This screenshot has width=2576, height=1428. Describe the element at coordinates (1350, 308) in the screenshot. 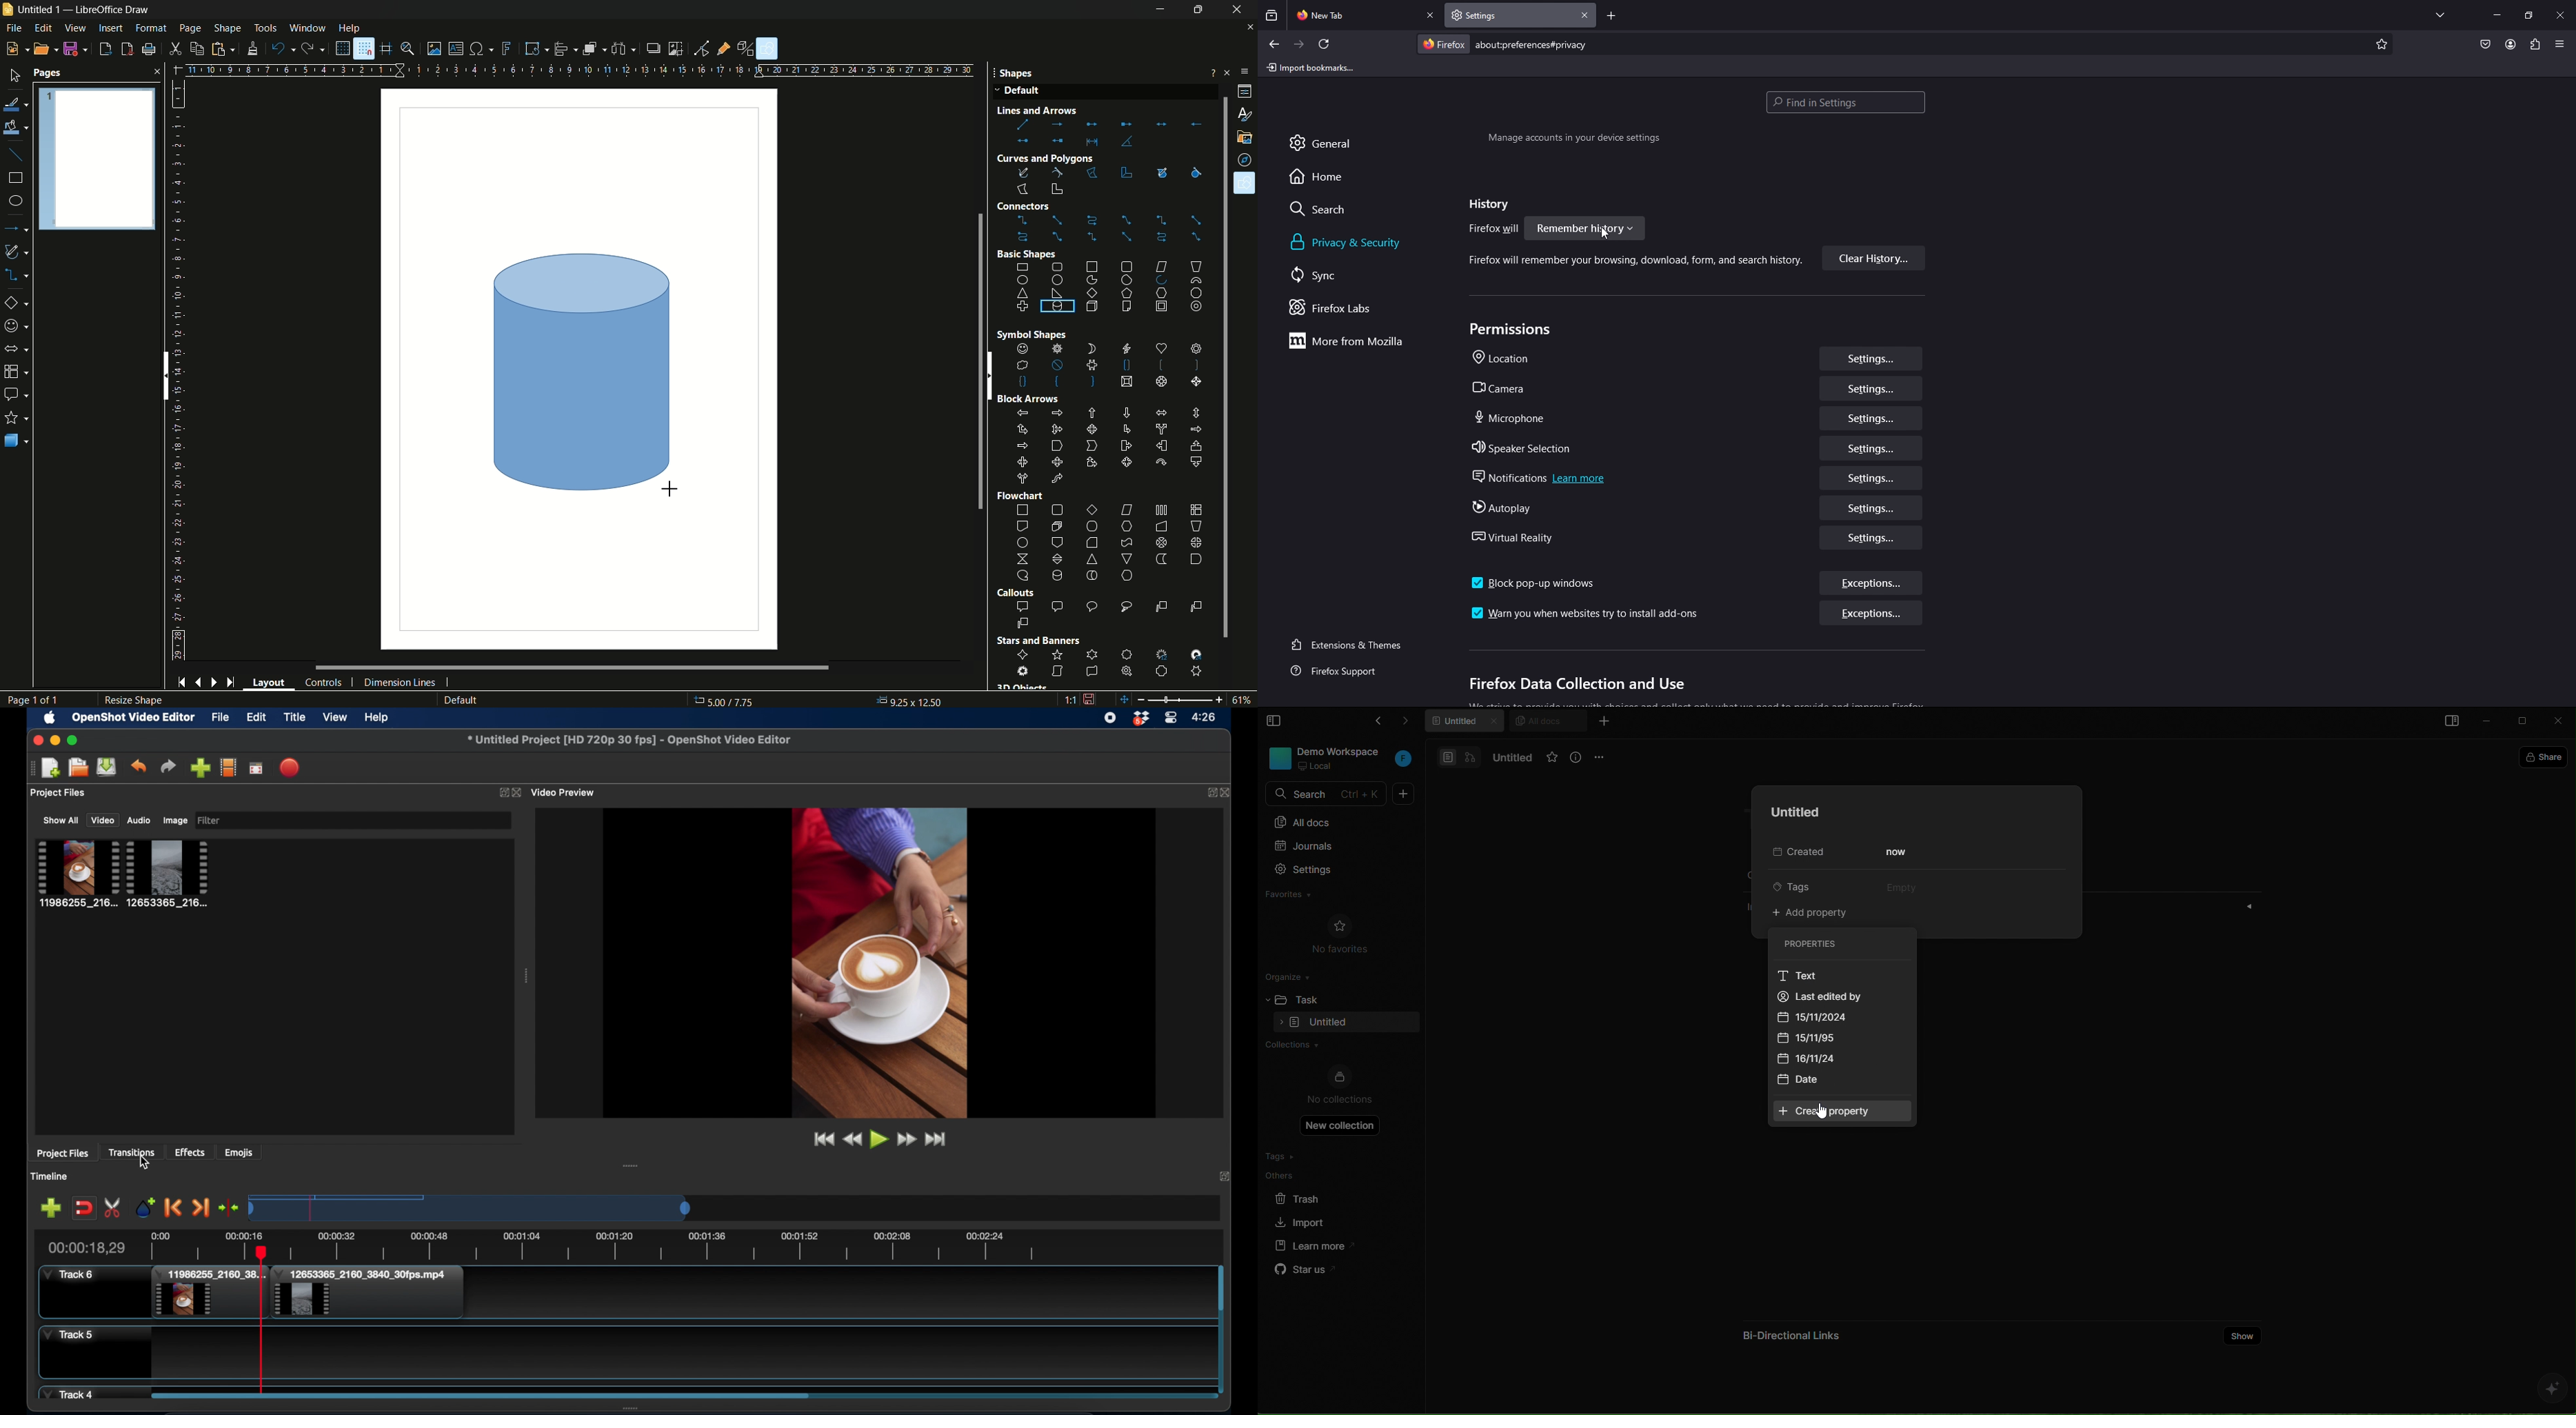

I see `firefox labs` at that location.